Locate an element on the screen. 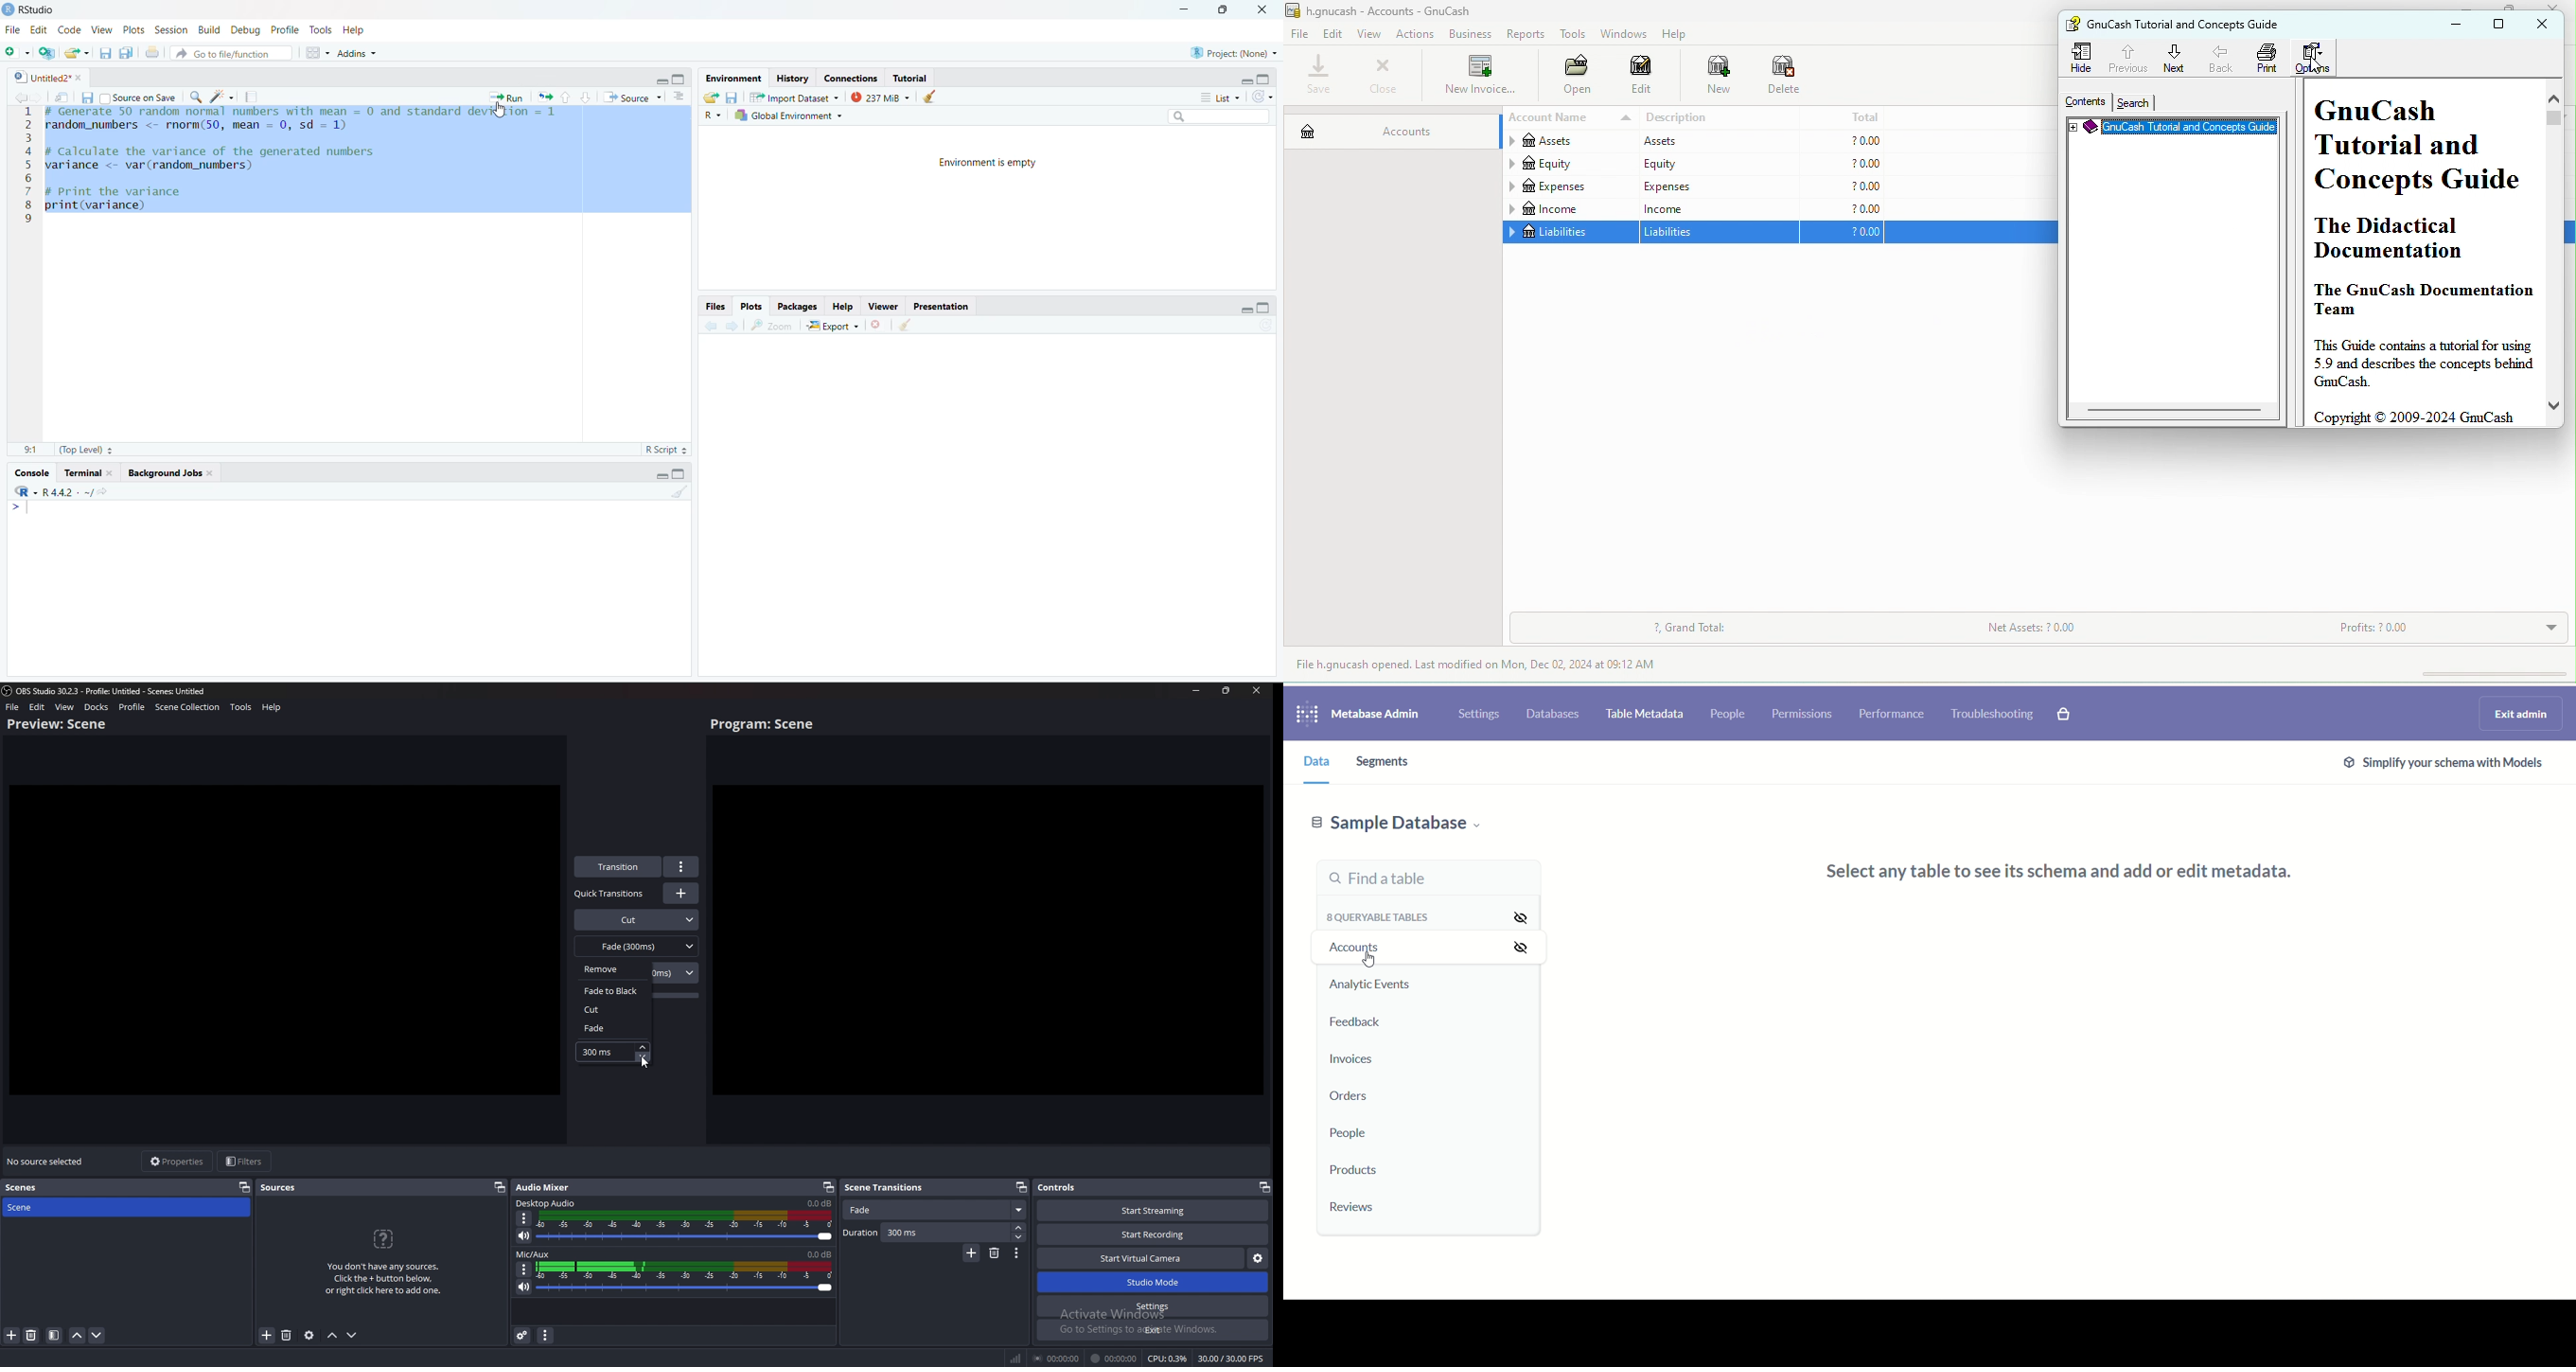 This screenshot has width=2576, height=1372. Build is located at coordinates (209, 29).